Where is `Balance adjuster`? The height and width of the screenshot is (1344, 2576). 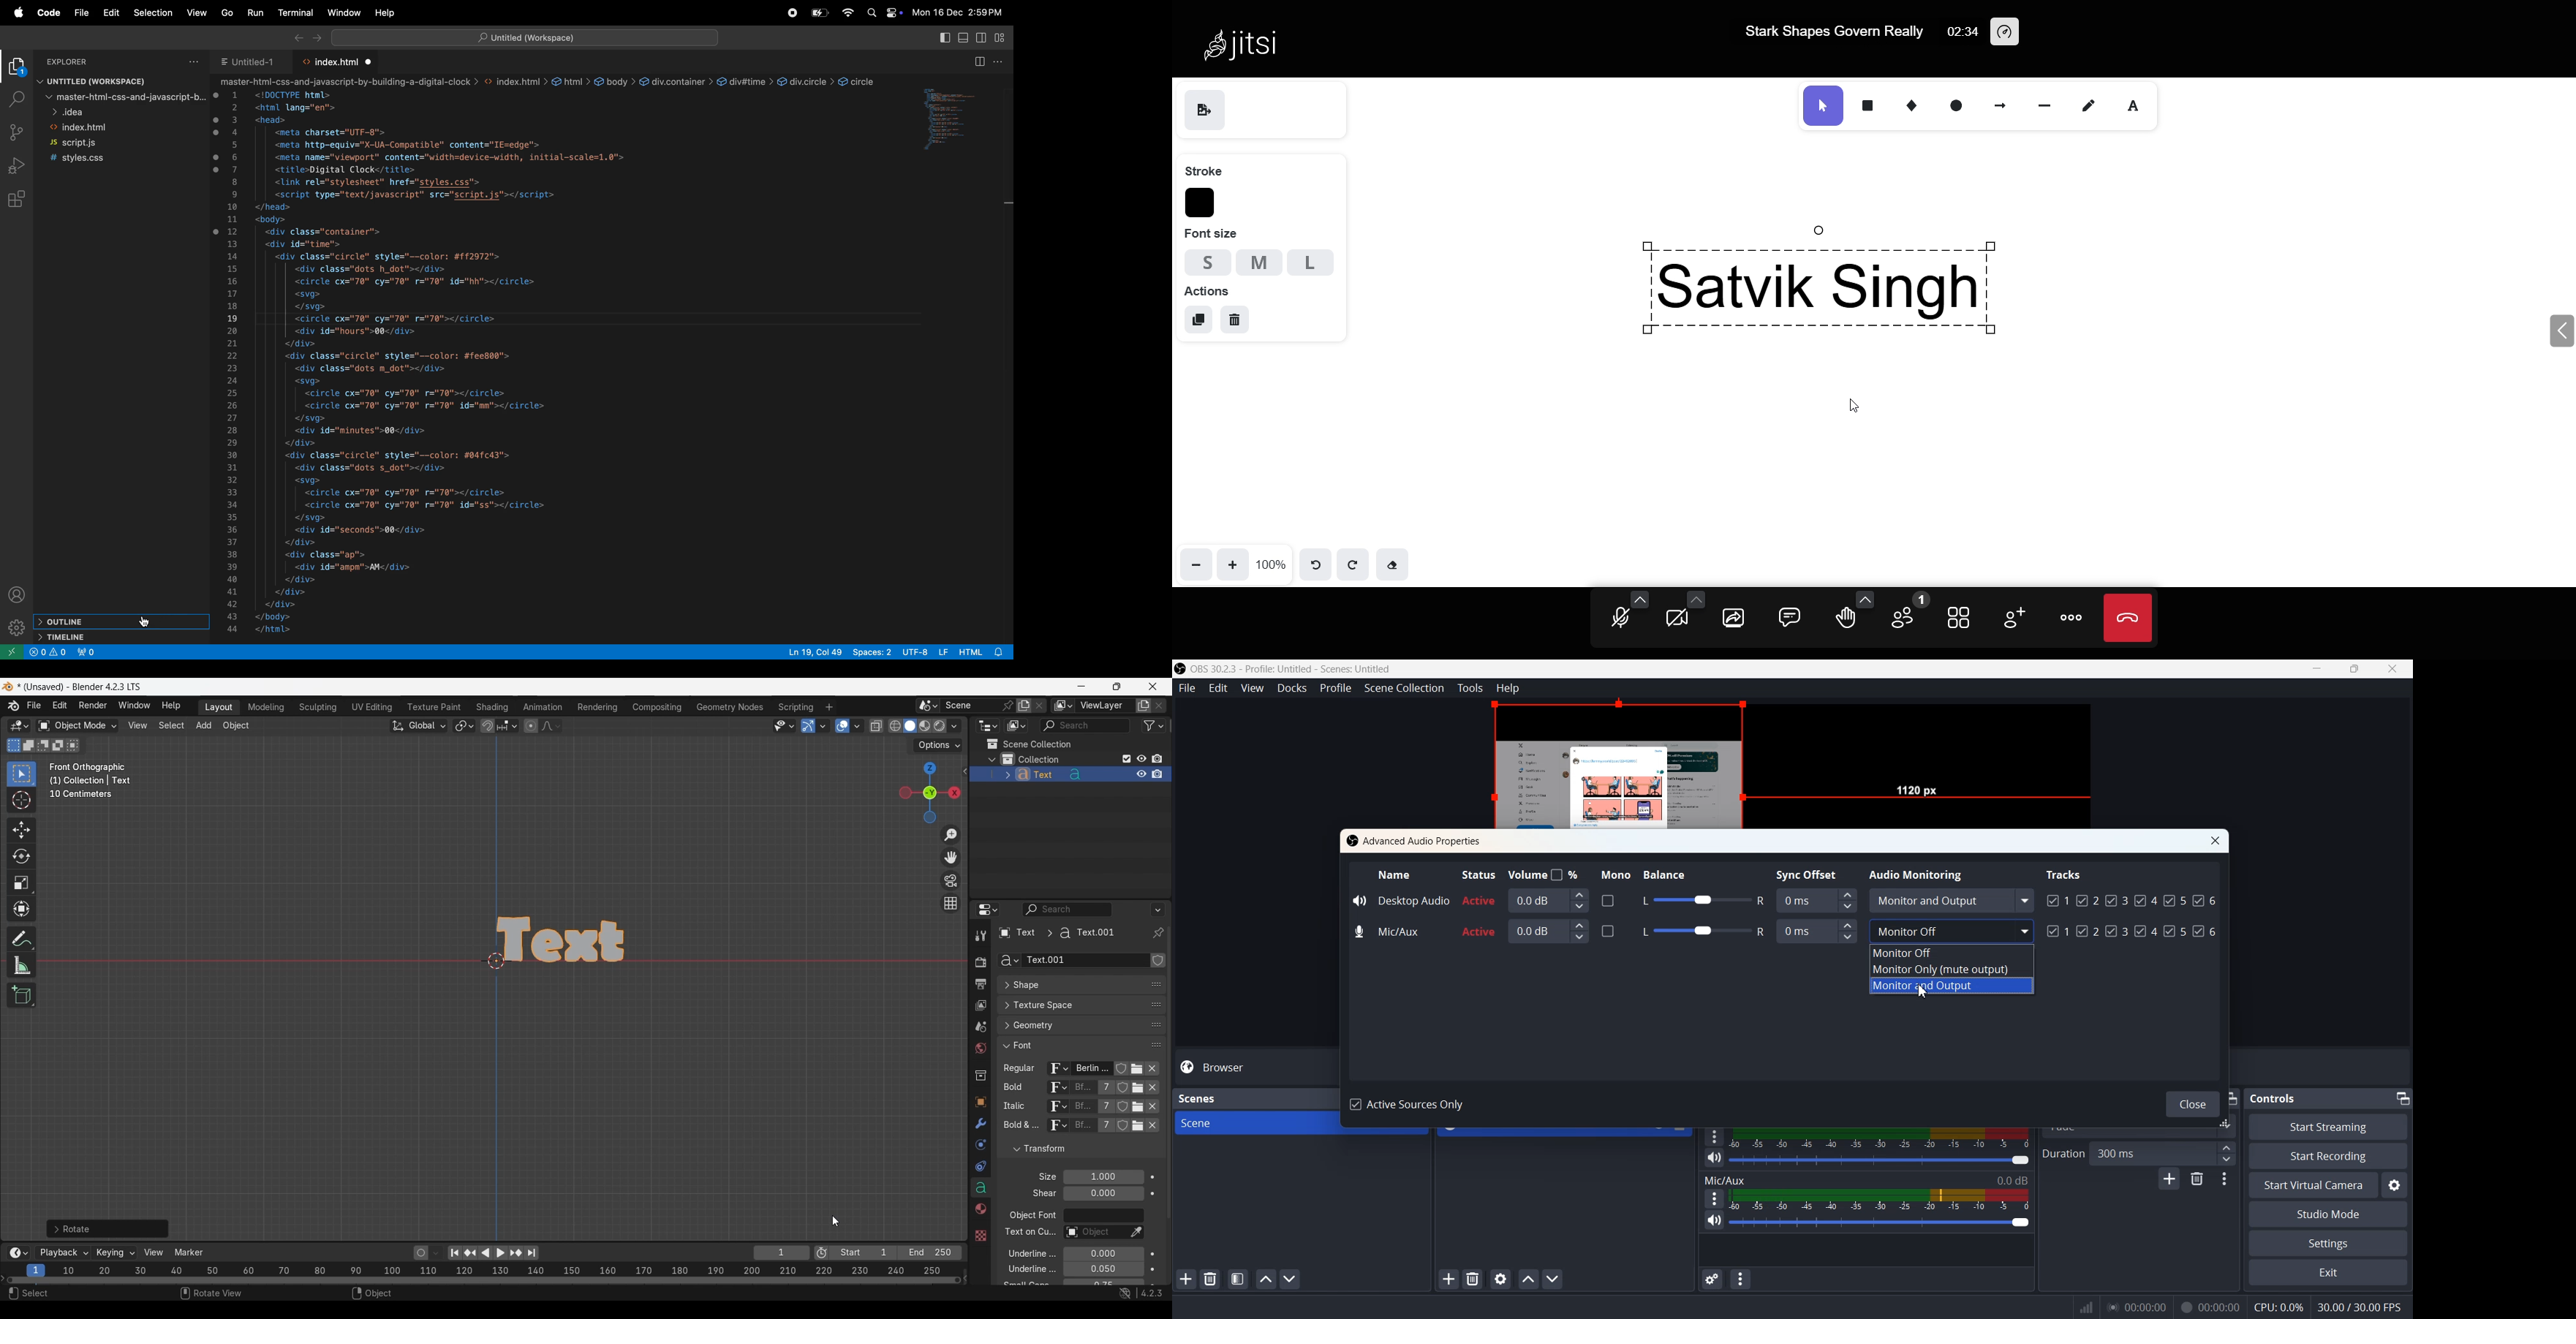 Balance adjuster is located at coordinates (1699, 929).